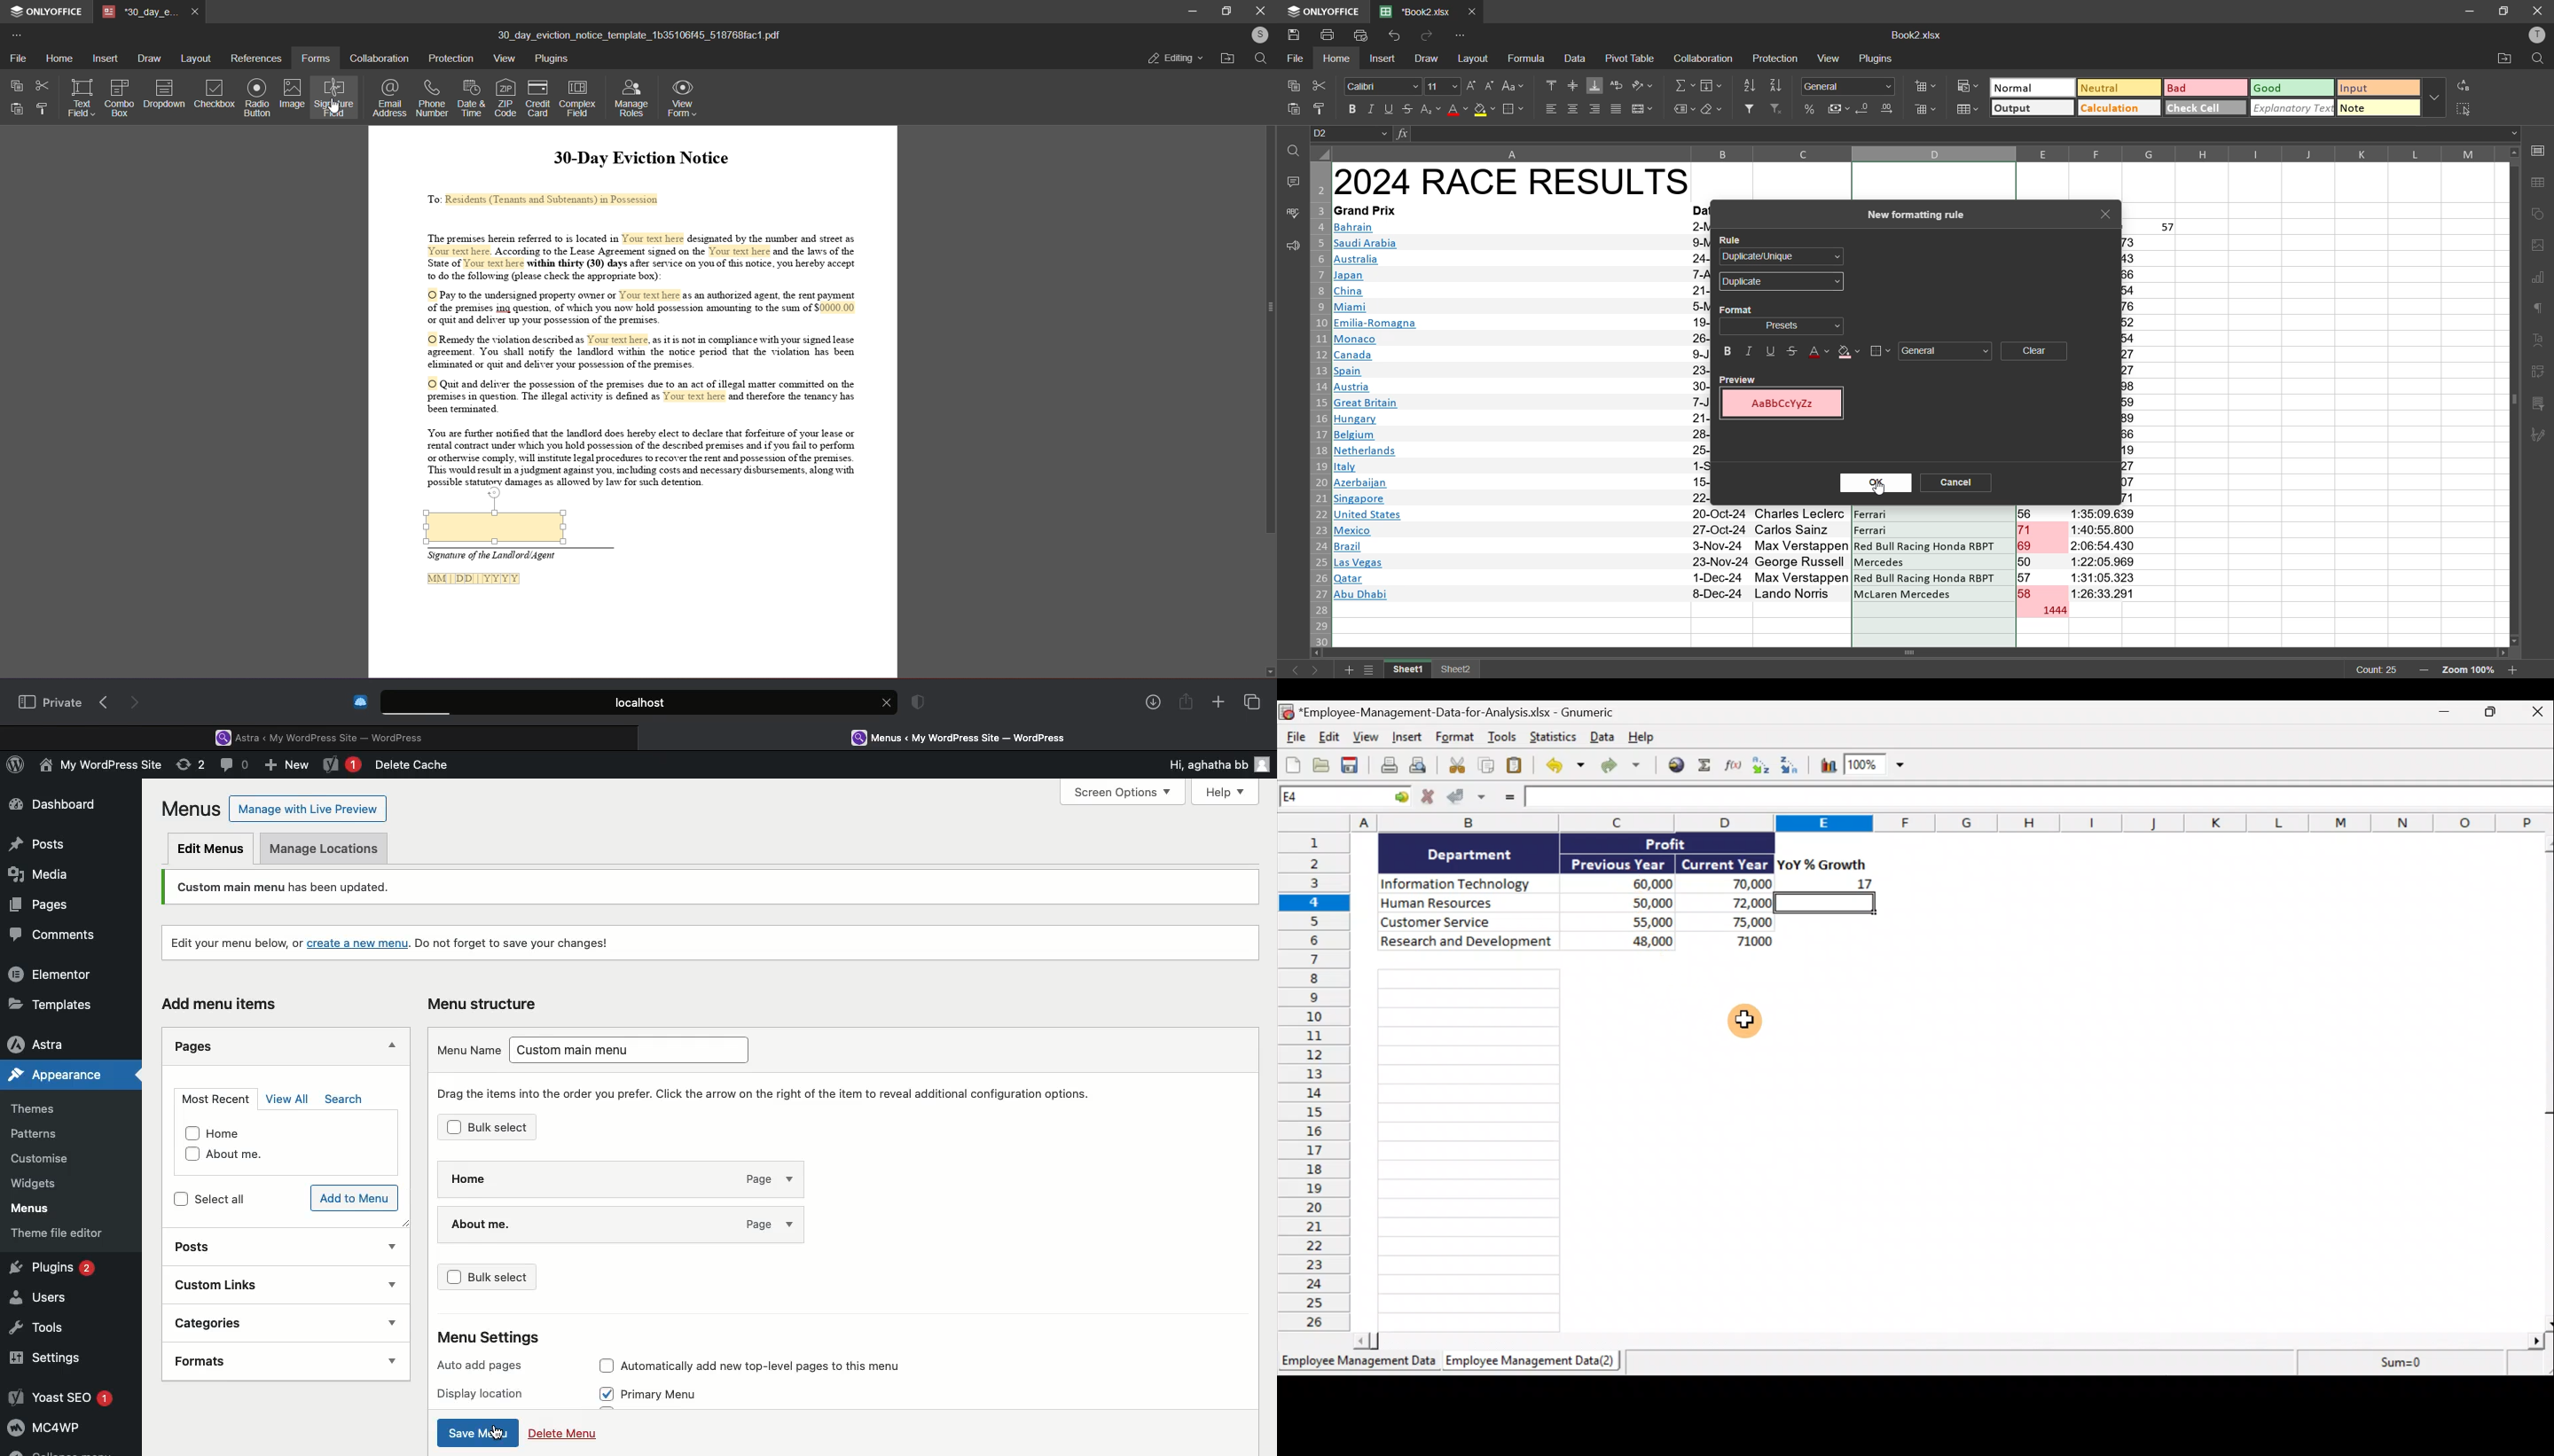 This screenshot has height=1456, width=2576. Describe the element at coordinates (1959, 134) in the screenshot. I see `formula bar` at that location.